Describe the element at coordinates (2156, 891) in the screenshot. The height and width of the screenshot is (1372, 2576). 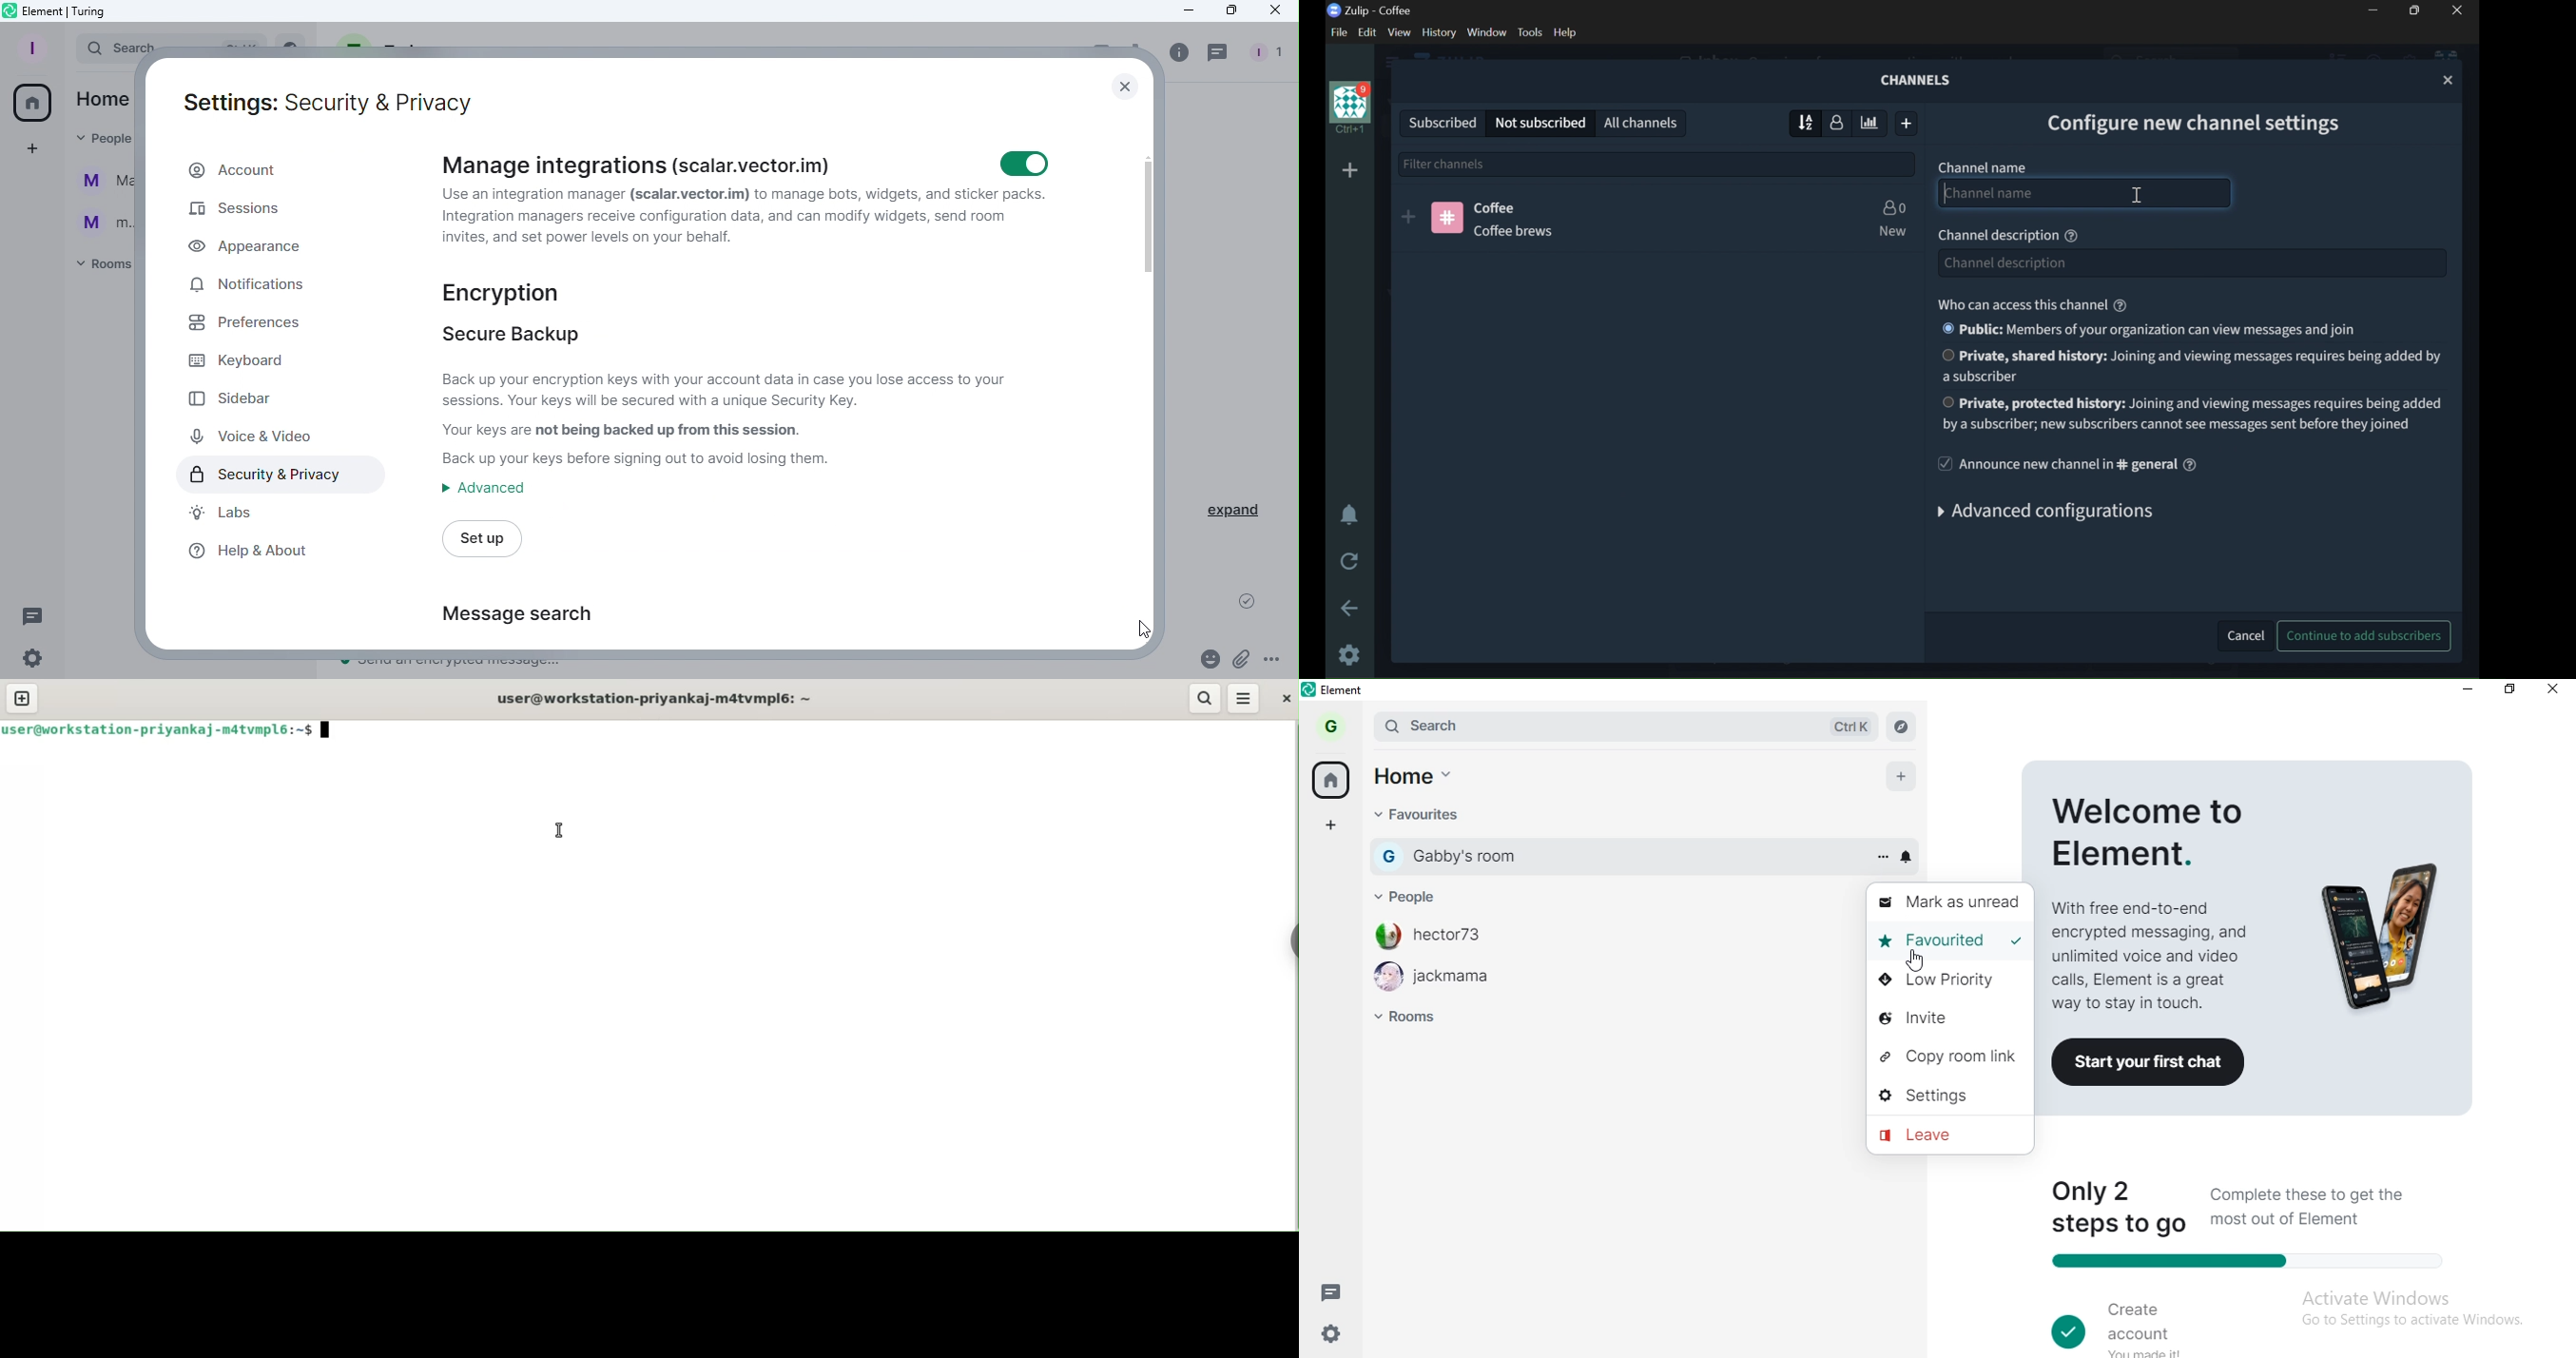
I see `welcome to elements` at that location.